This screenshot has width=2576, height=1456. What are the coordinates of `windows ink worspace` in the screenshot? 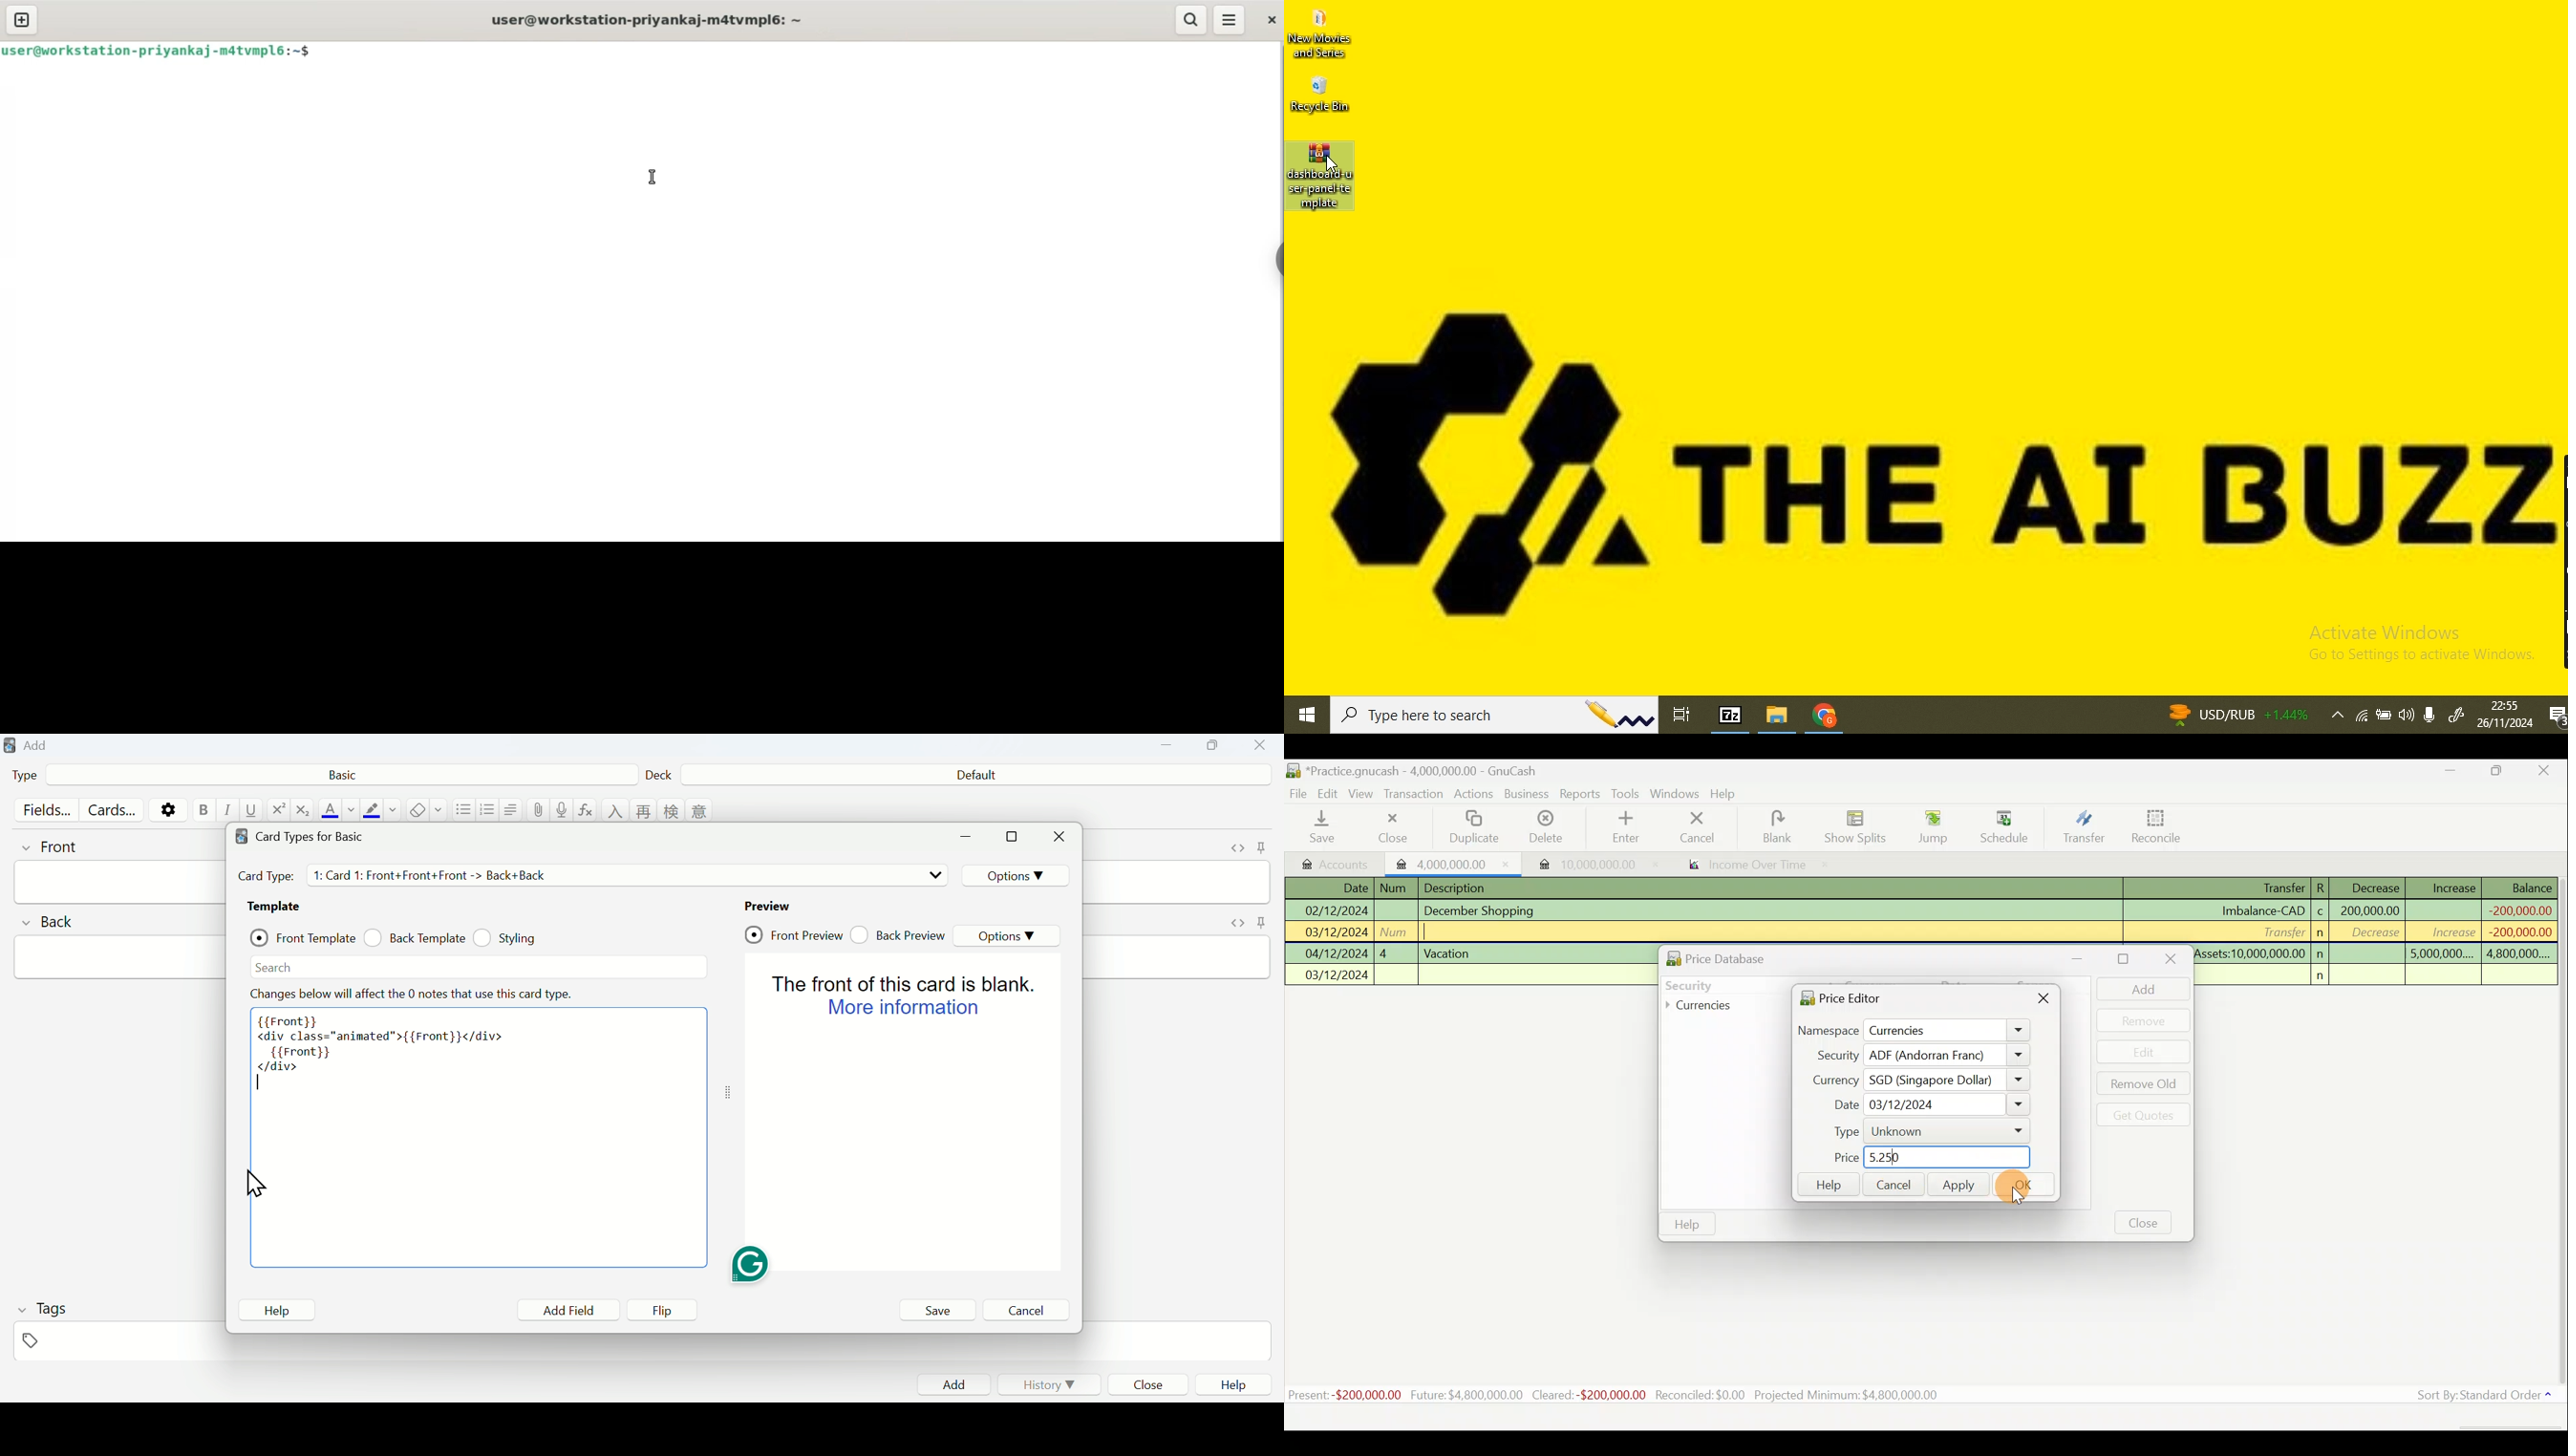 It's located at (2457, 717).